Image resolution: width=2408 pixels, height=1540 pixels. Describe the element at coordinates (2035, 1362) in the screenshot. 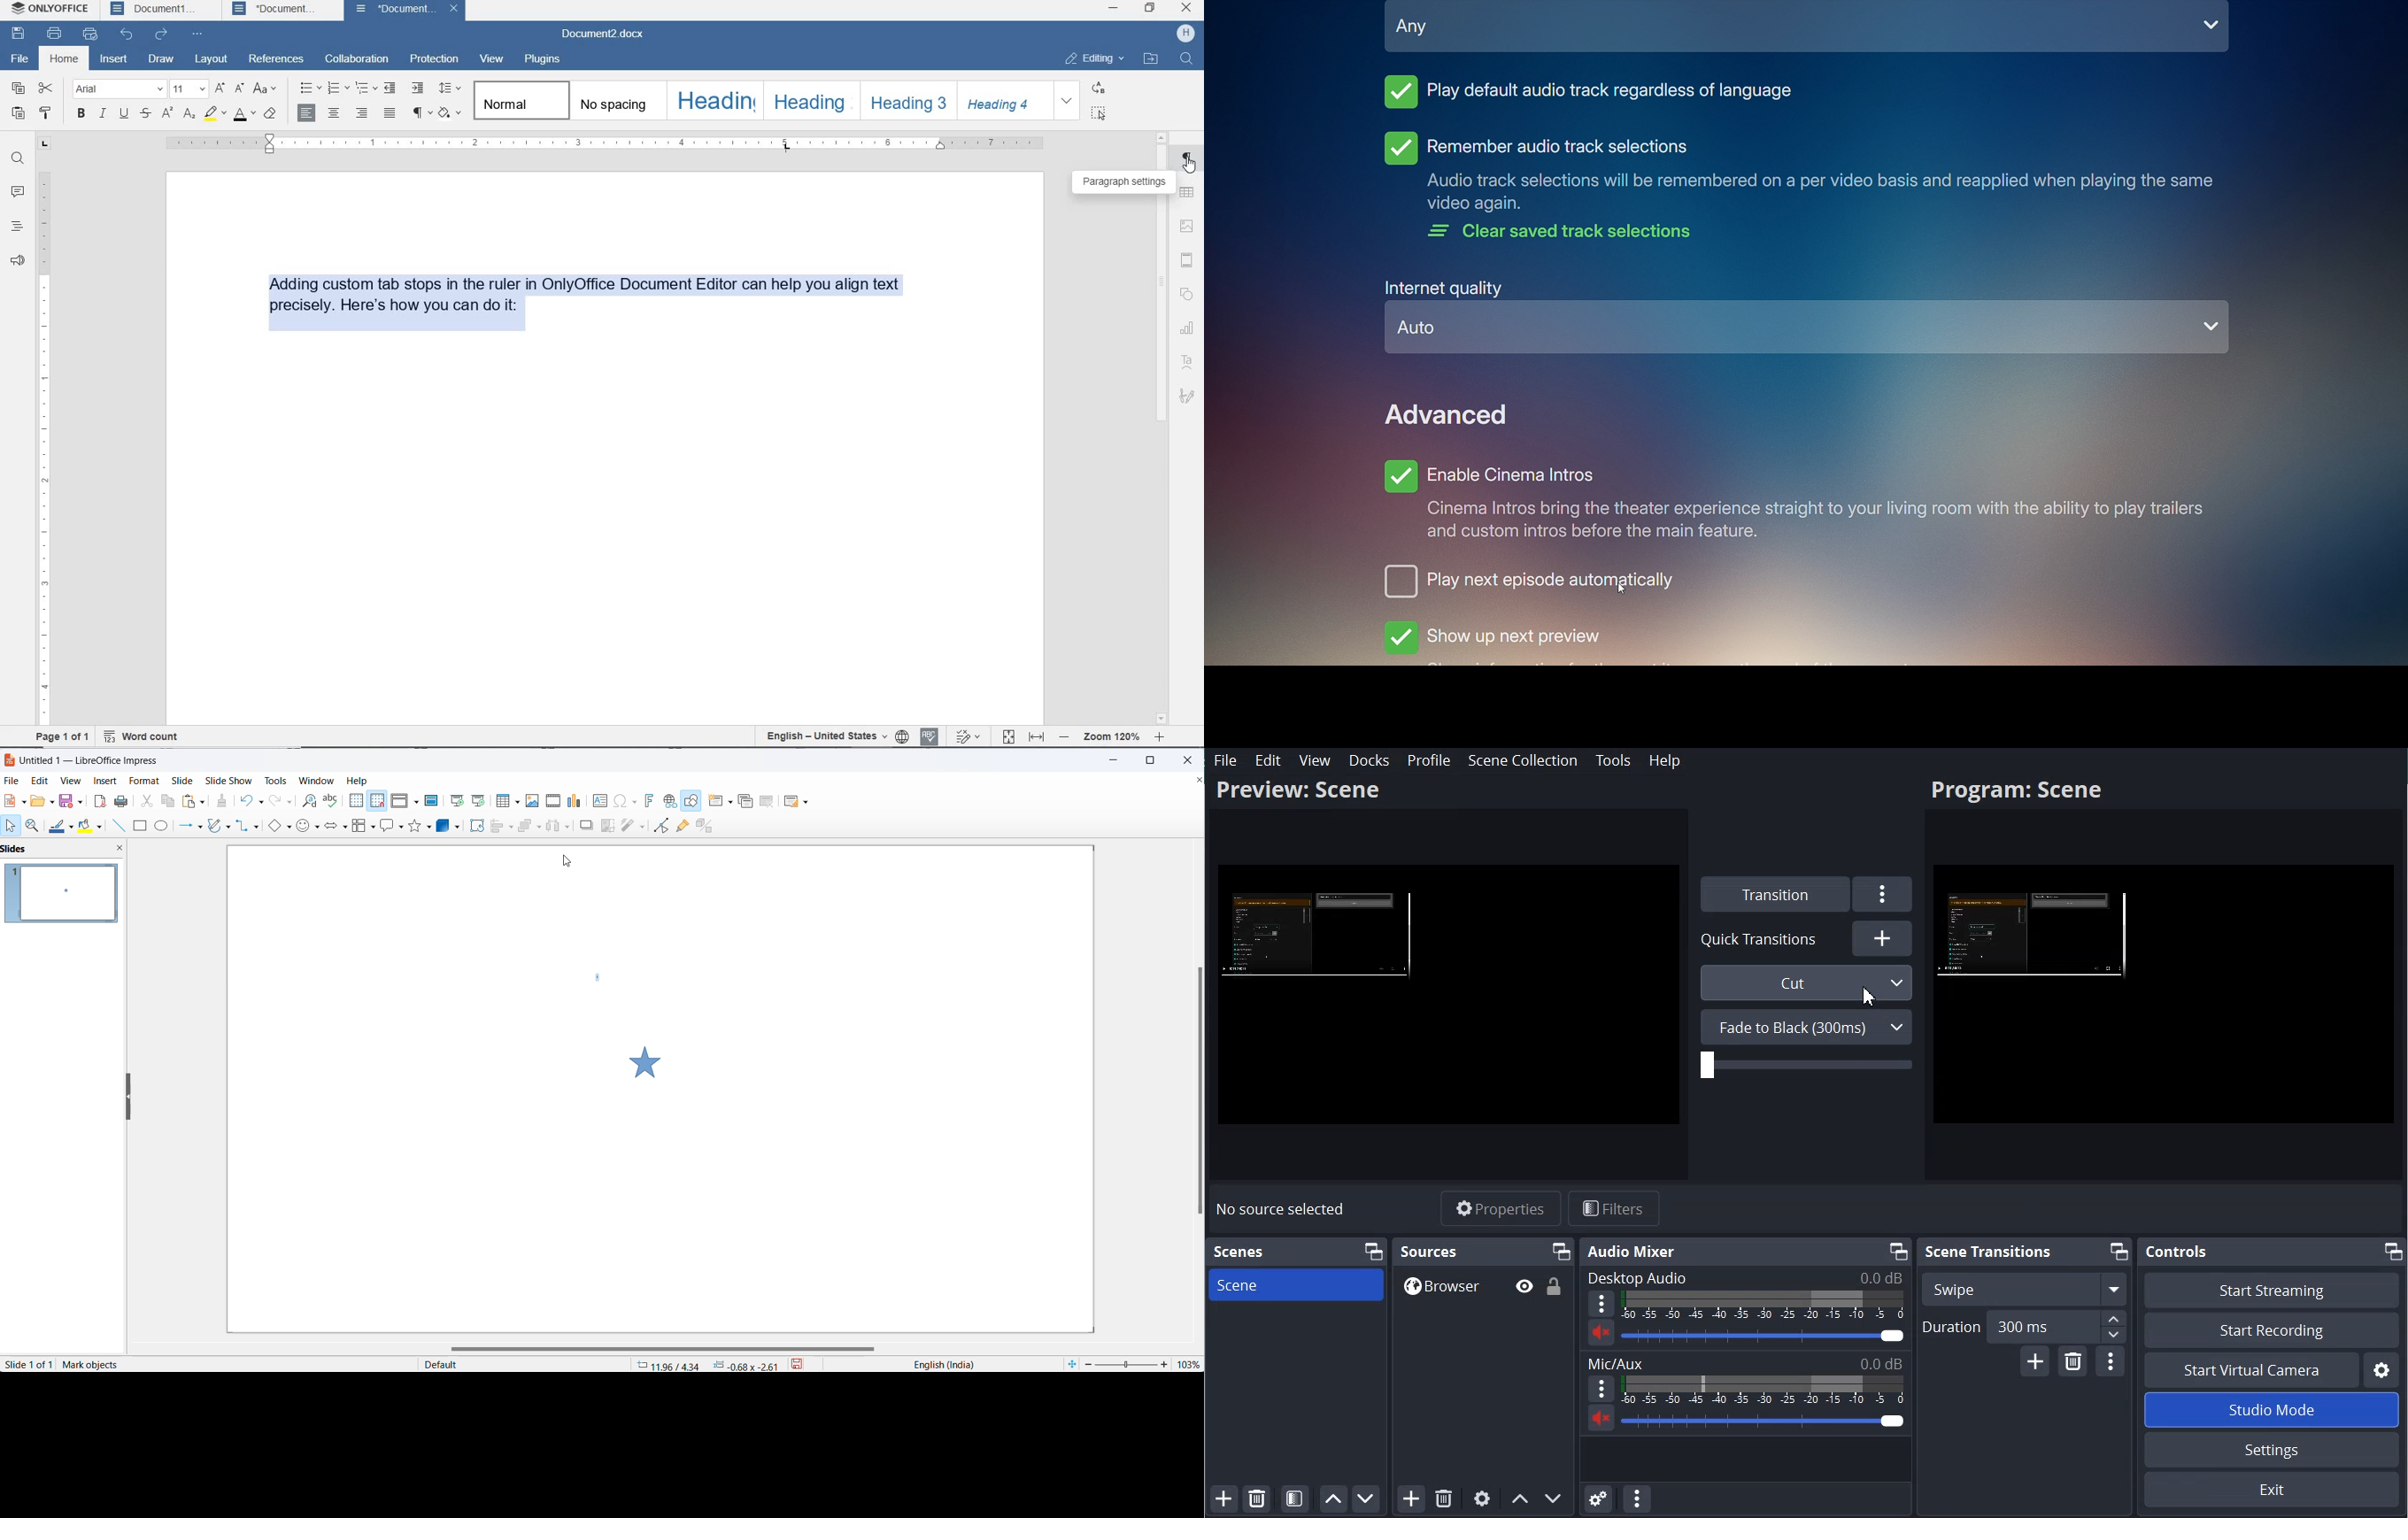

I see `Add Configurable Transition` at that location.